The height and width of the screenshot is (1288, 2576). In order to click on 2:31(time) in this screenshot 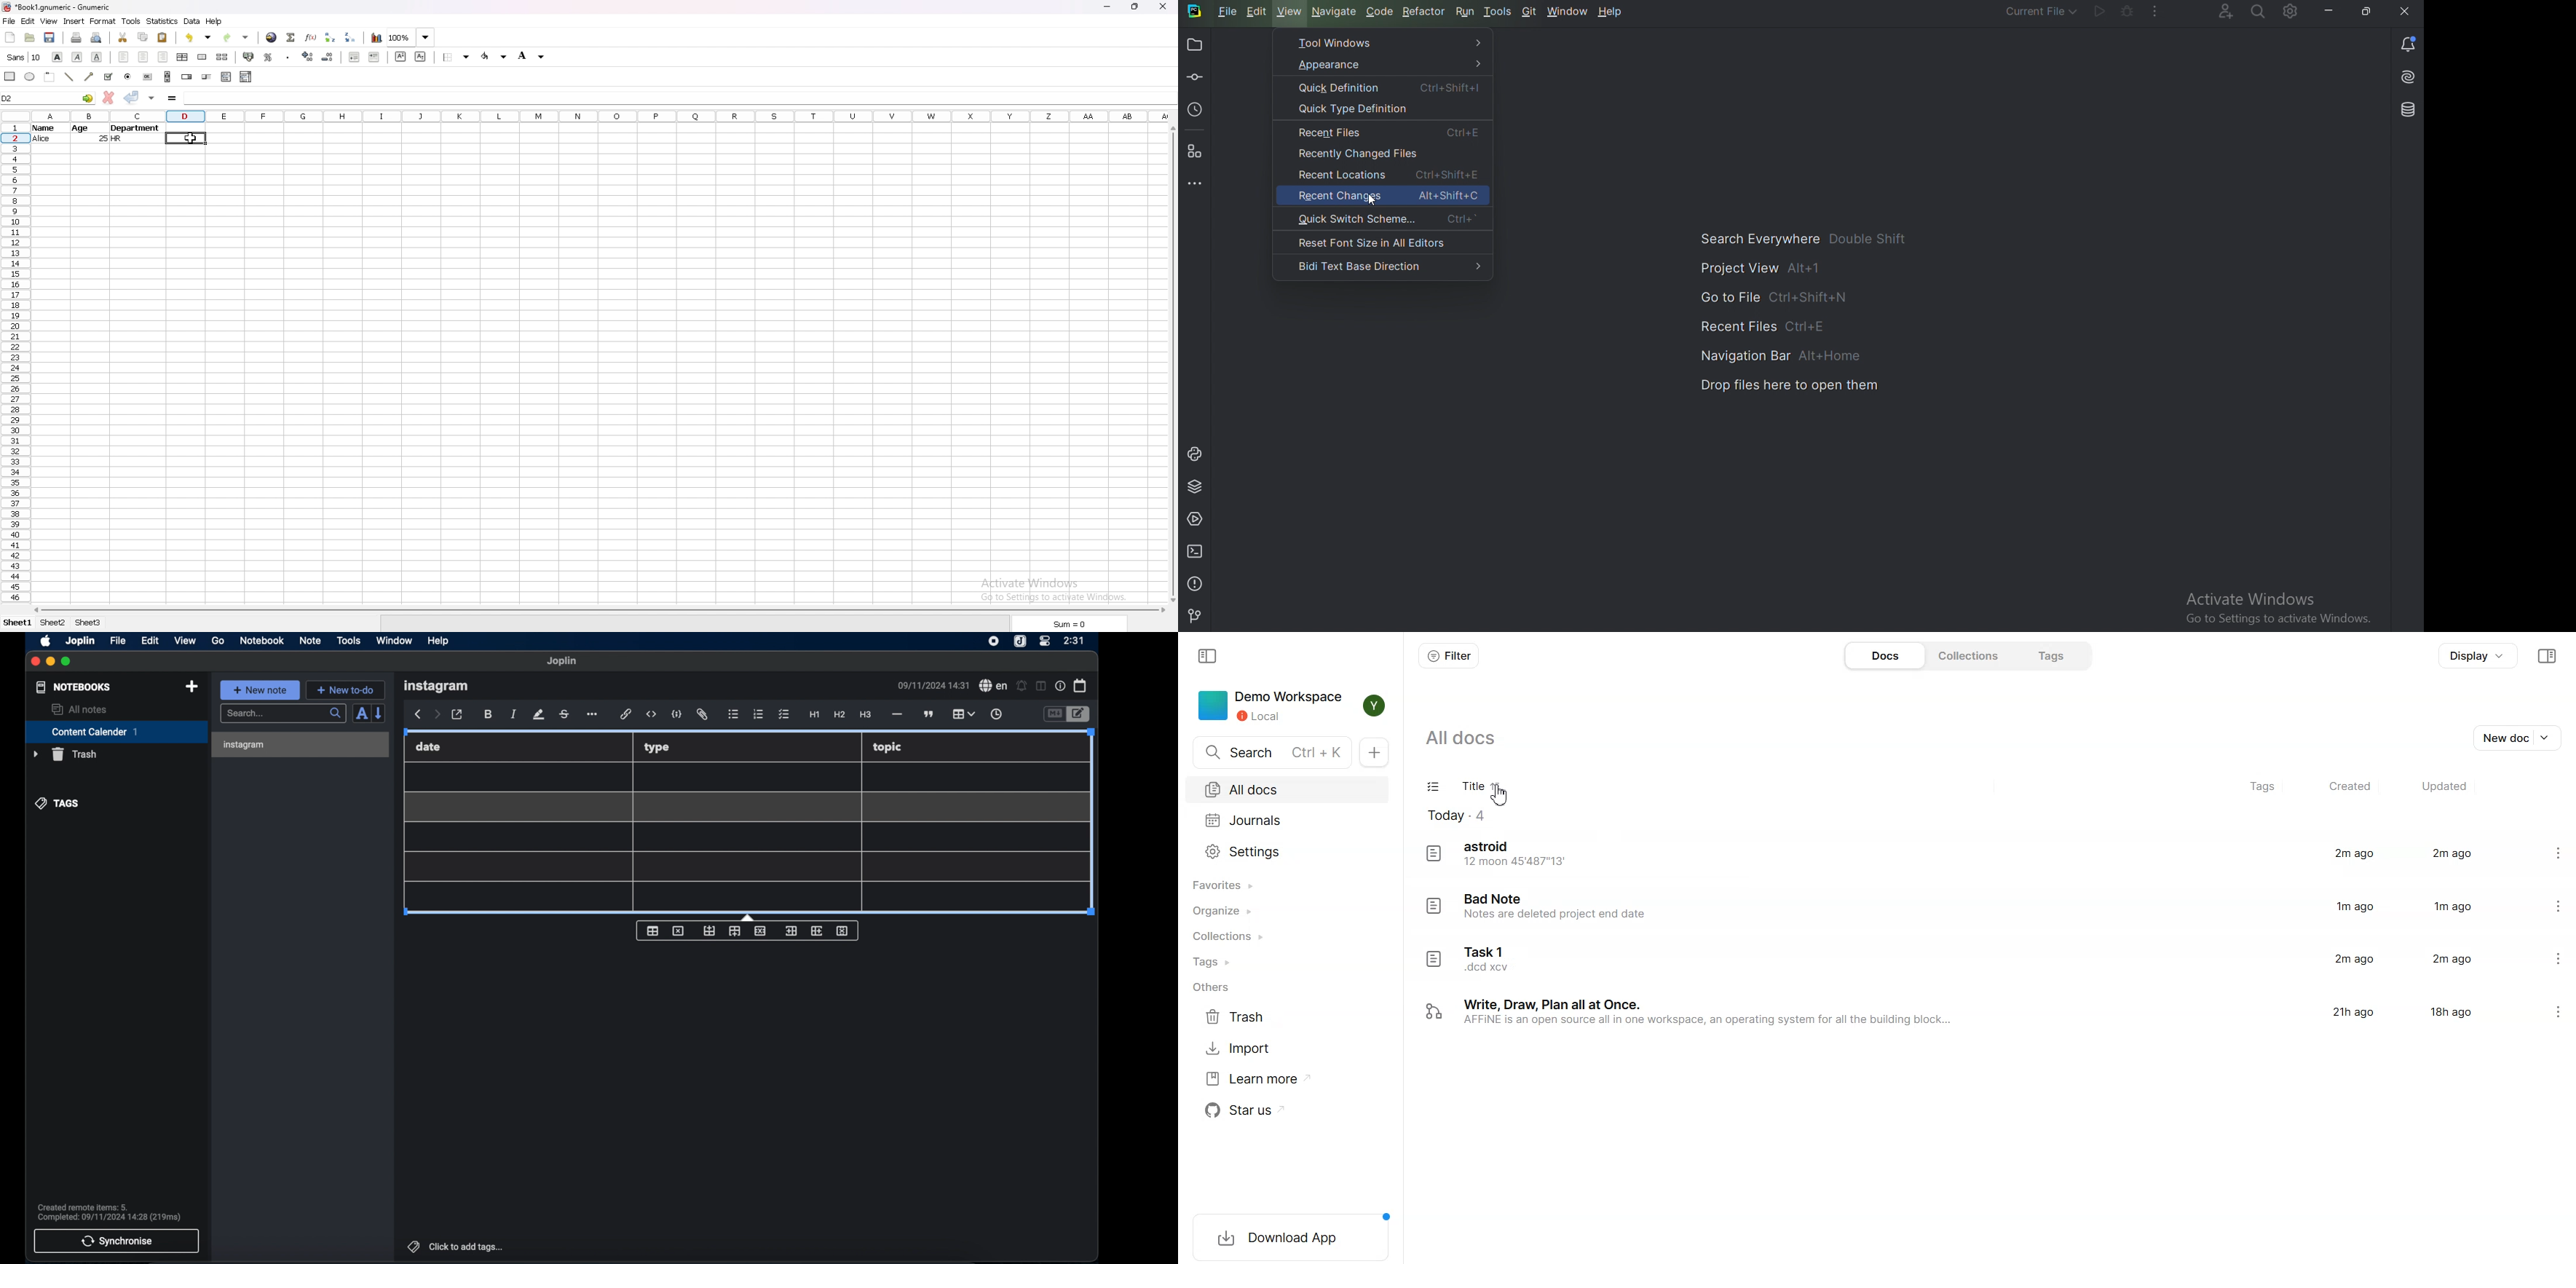, I will do `click(1074, 640)`.